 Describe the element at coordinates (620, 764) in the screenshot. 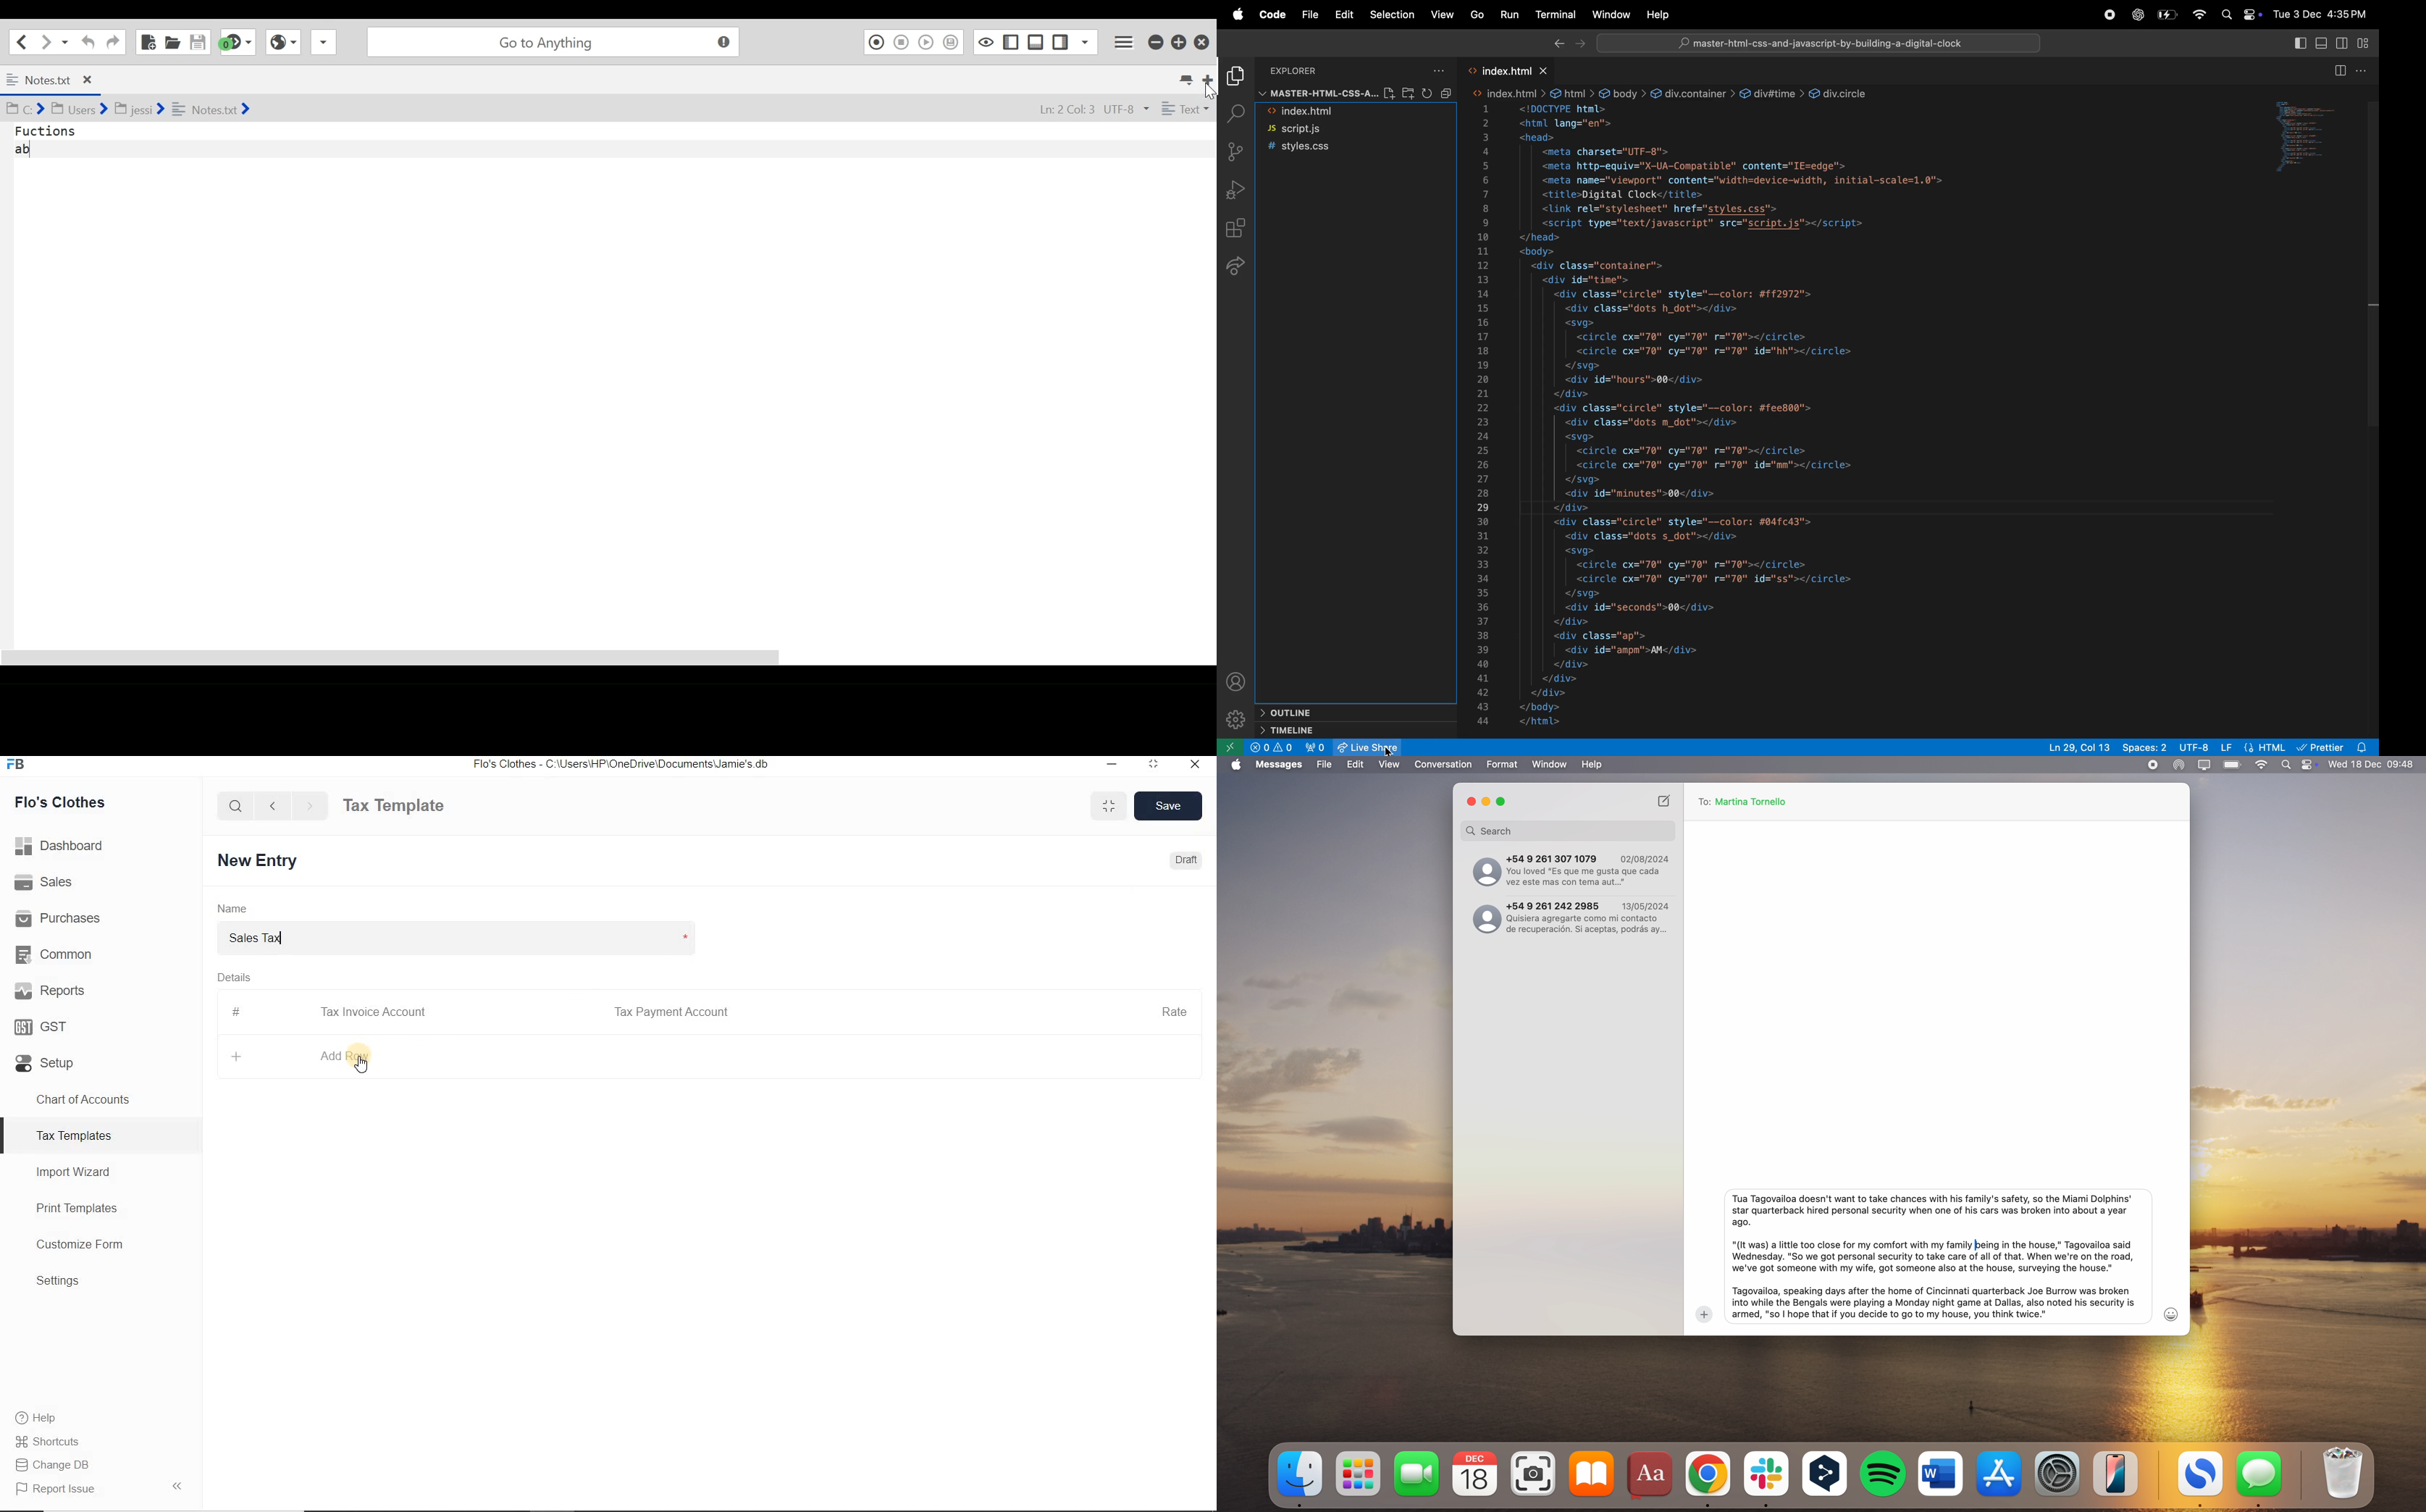

I see `Flo's Clothes - C:\Users\HP\OneDrive\Documents\Jamie's db` at that location.